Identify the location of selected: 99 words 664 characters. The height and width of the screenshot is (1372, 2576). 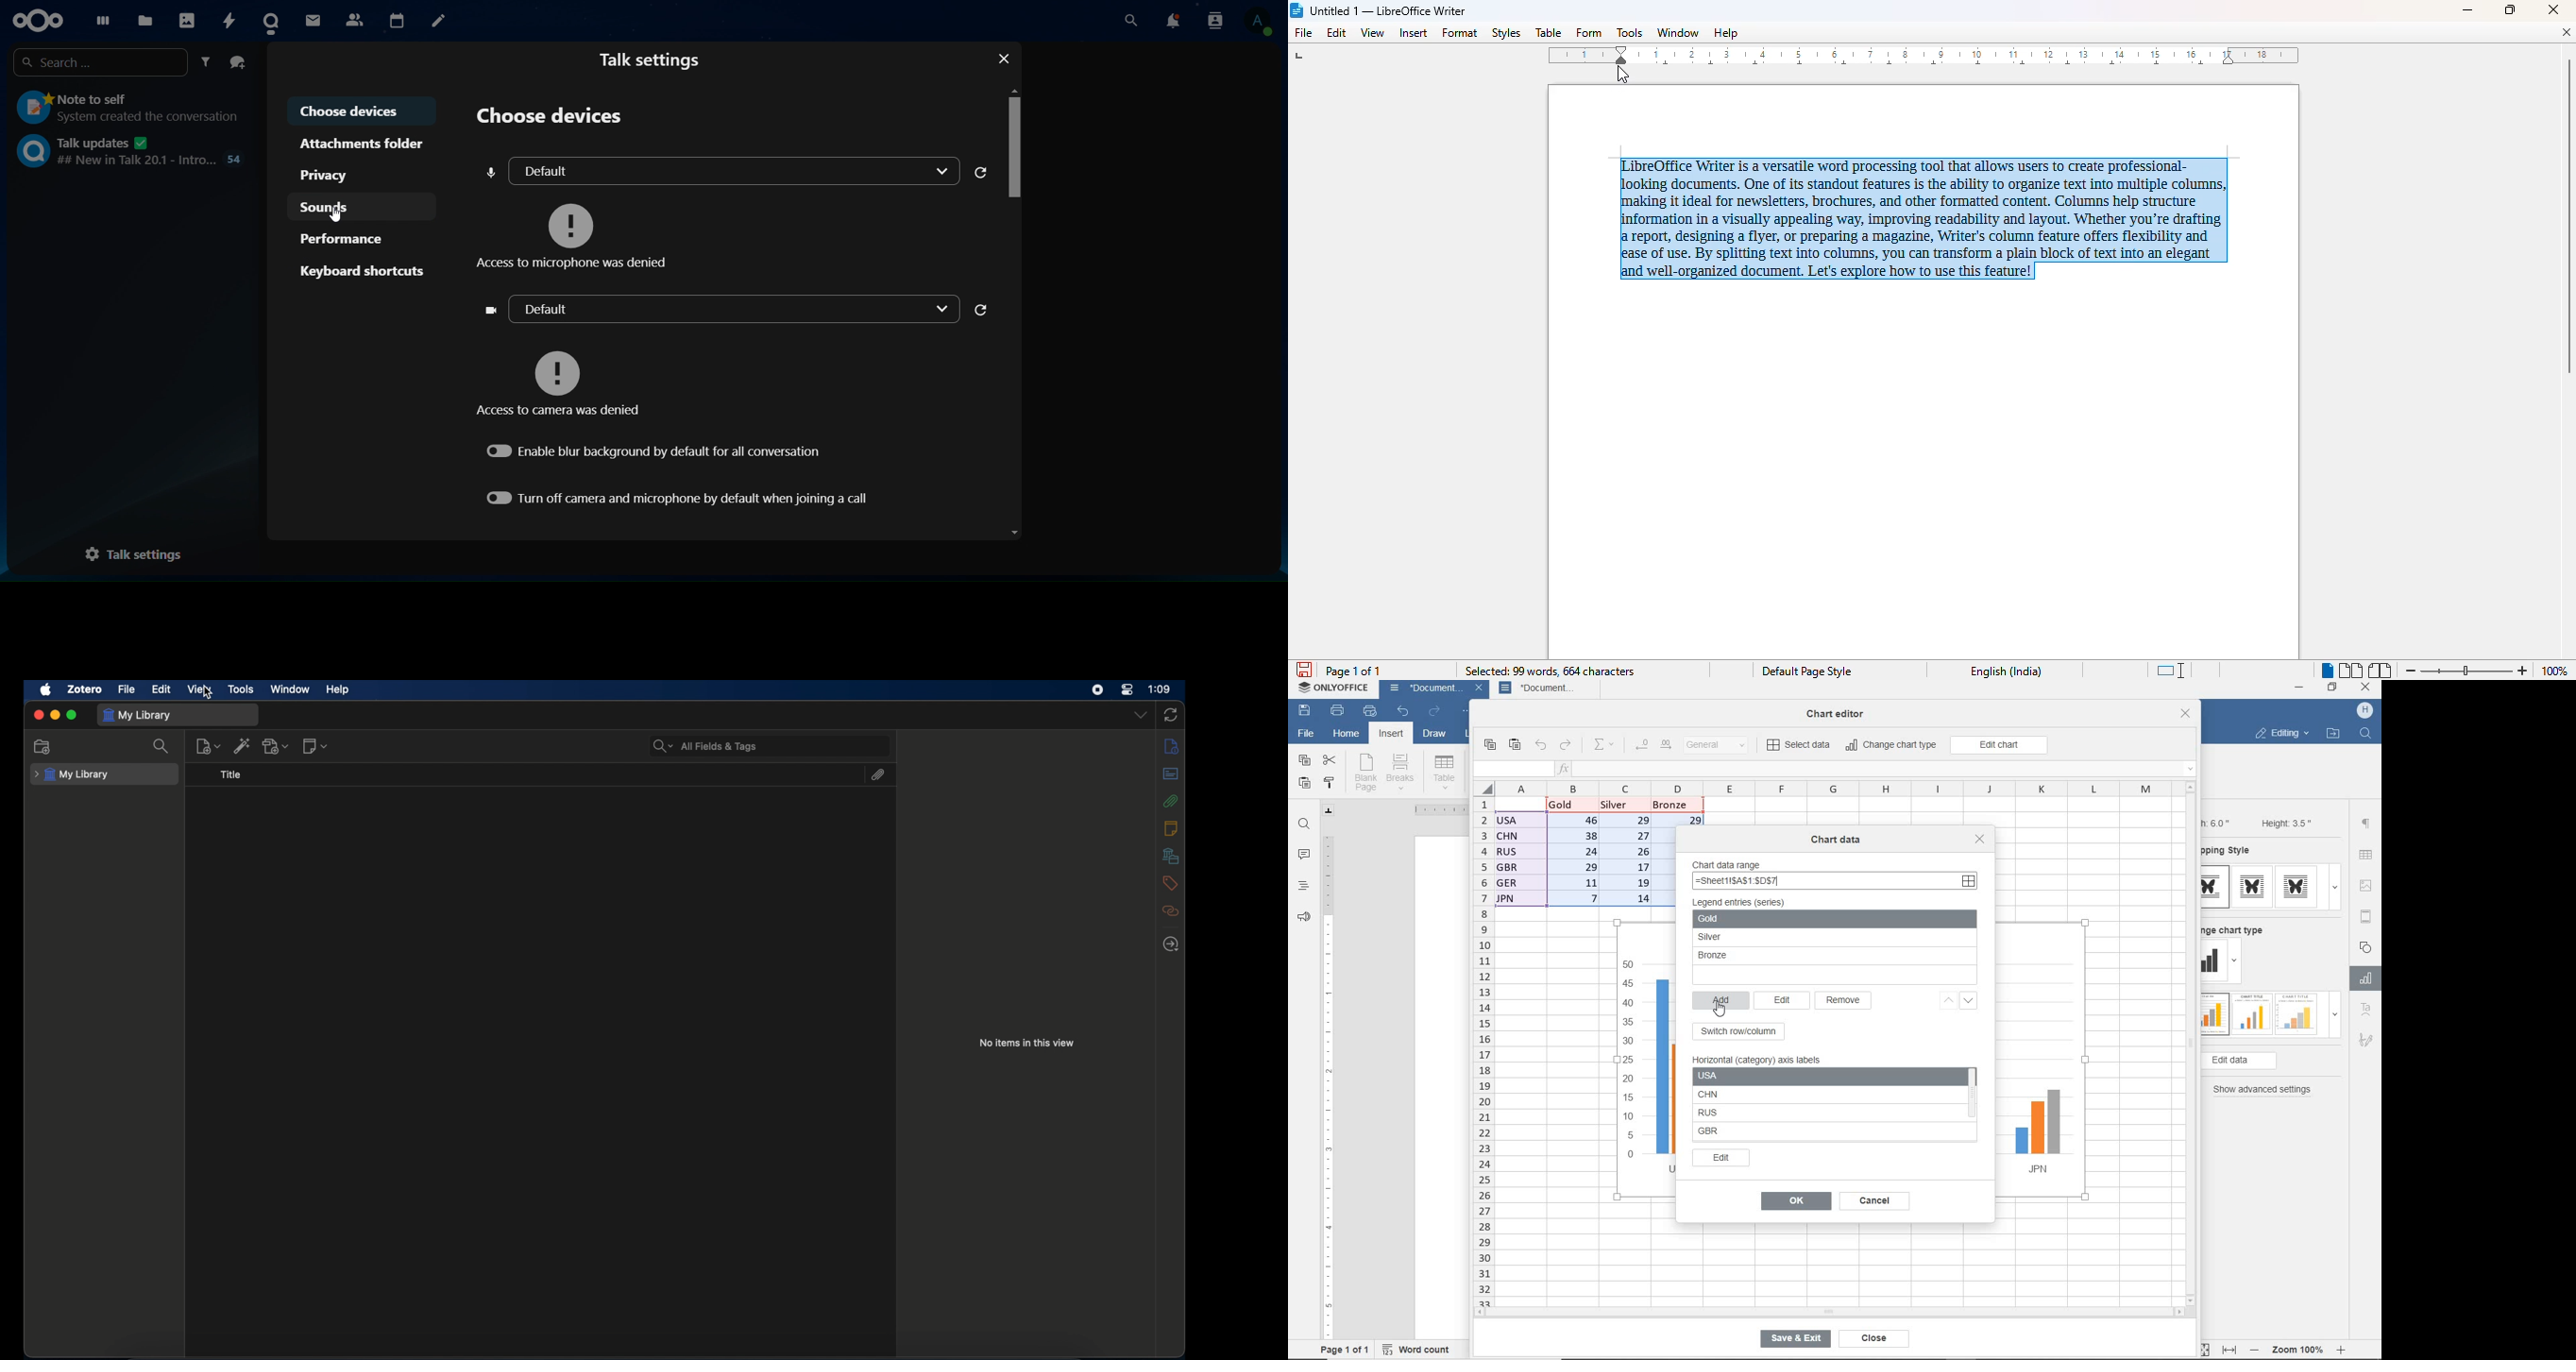
(1551, 672).